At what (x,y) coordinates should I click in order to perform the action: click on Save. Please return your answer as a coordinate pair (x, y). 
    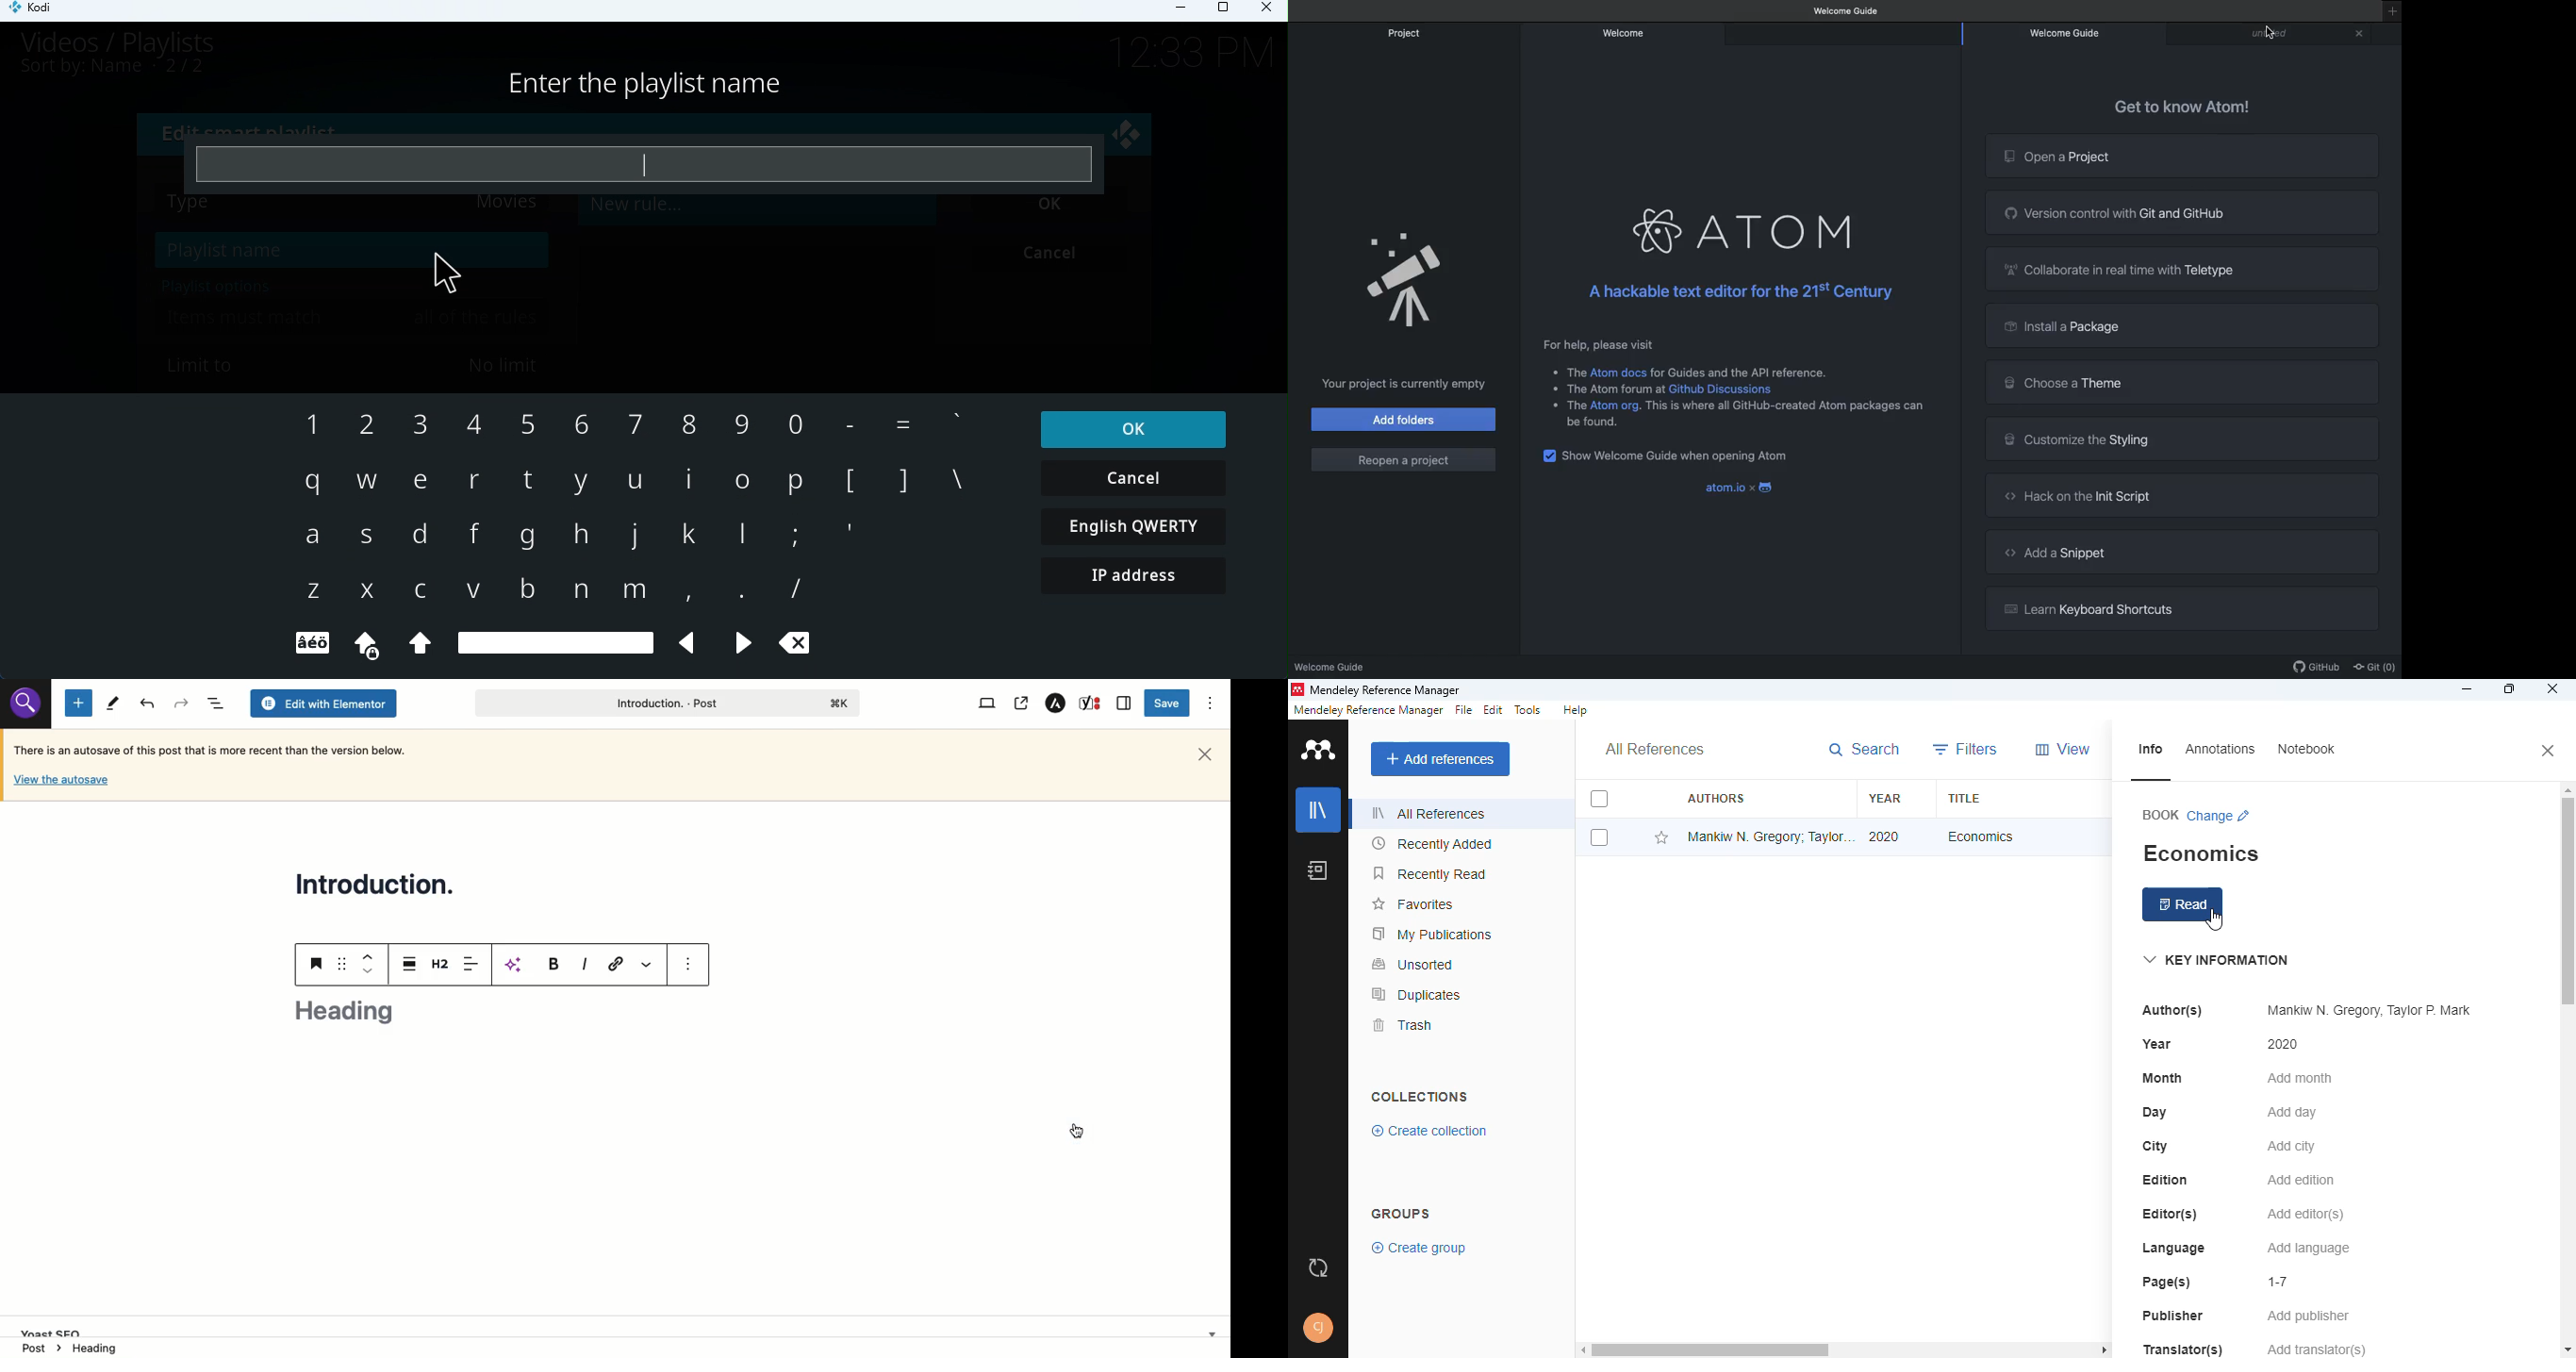
    Looking at the image, I should click on (1170, 703).